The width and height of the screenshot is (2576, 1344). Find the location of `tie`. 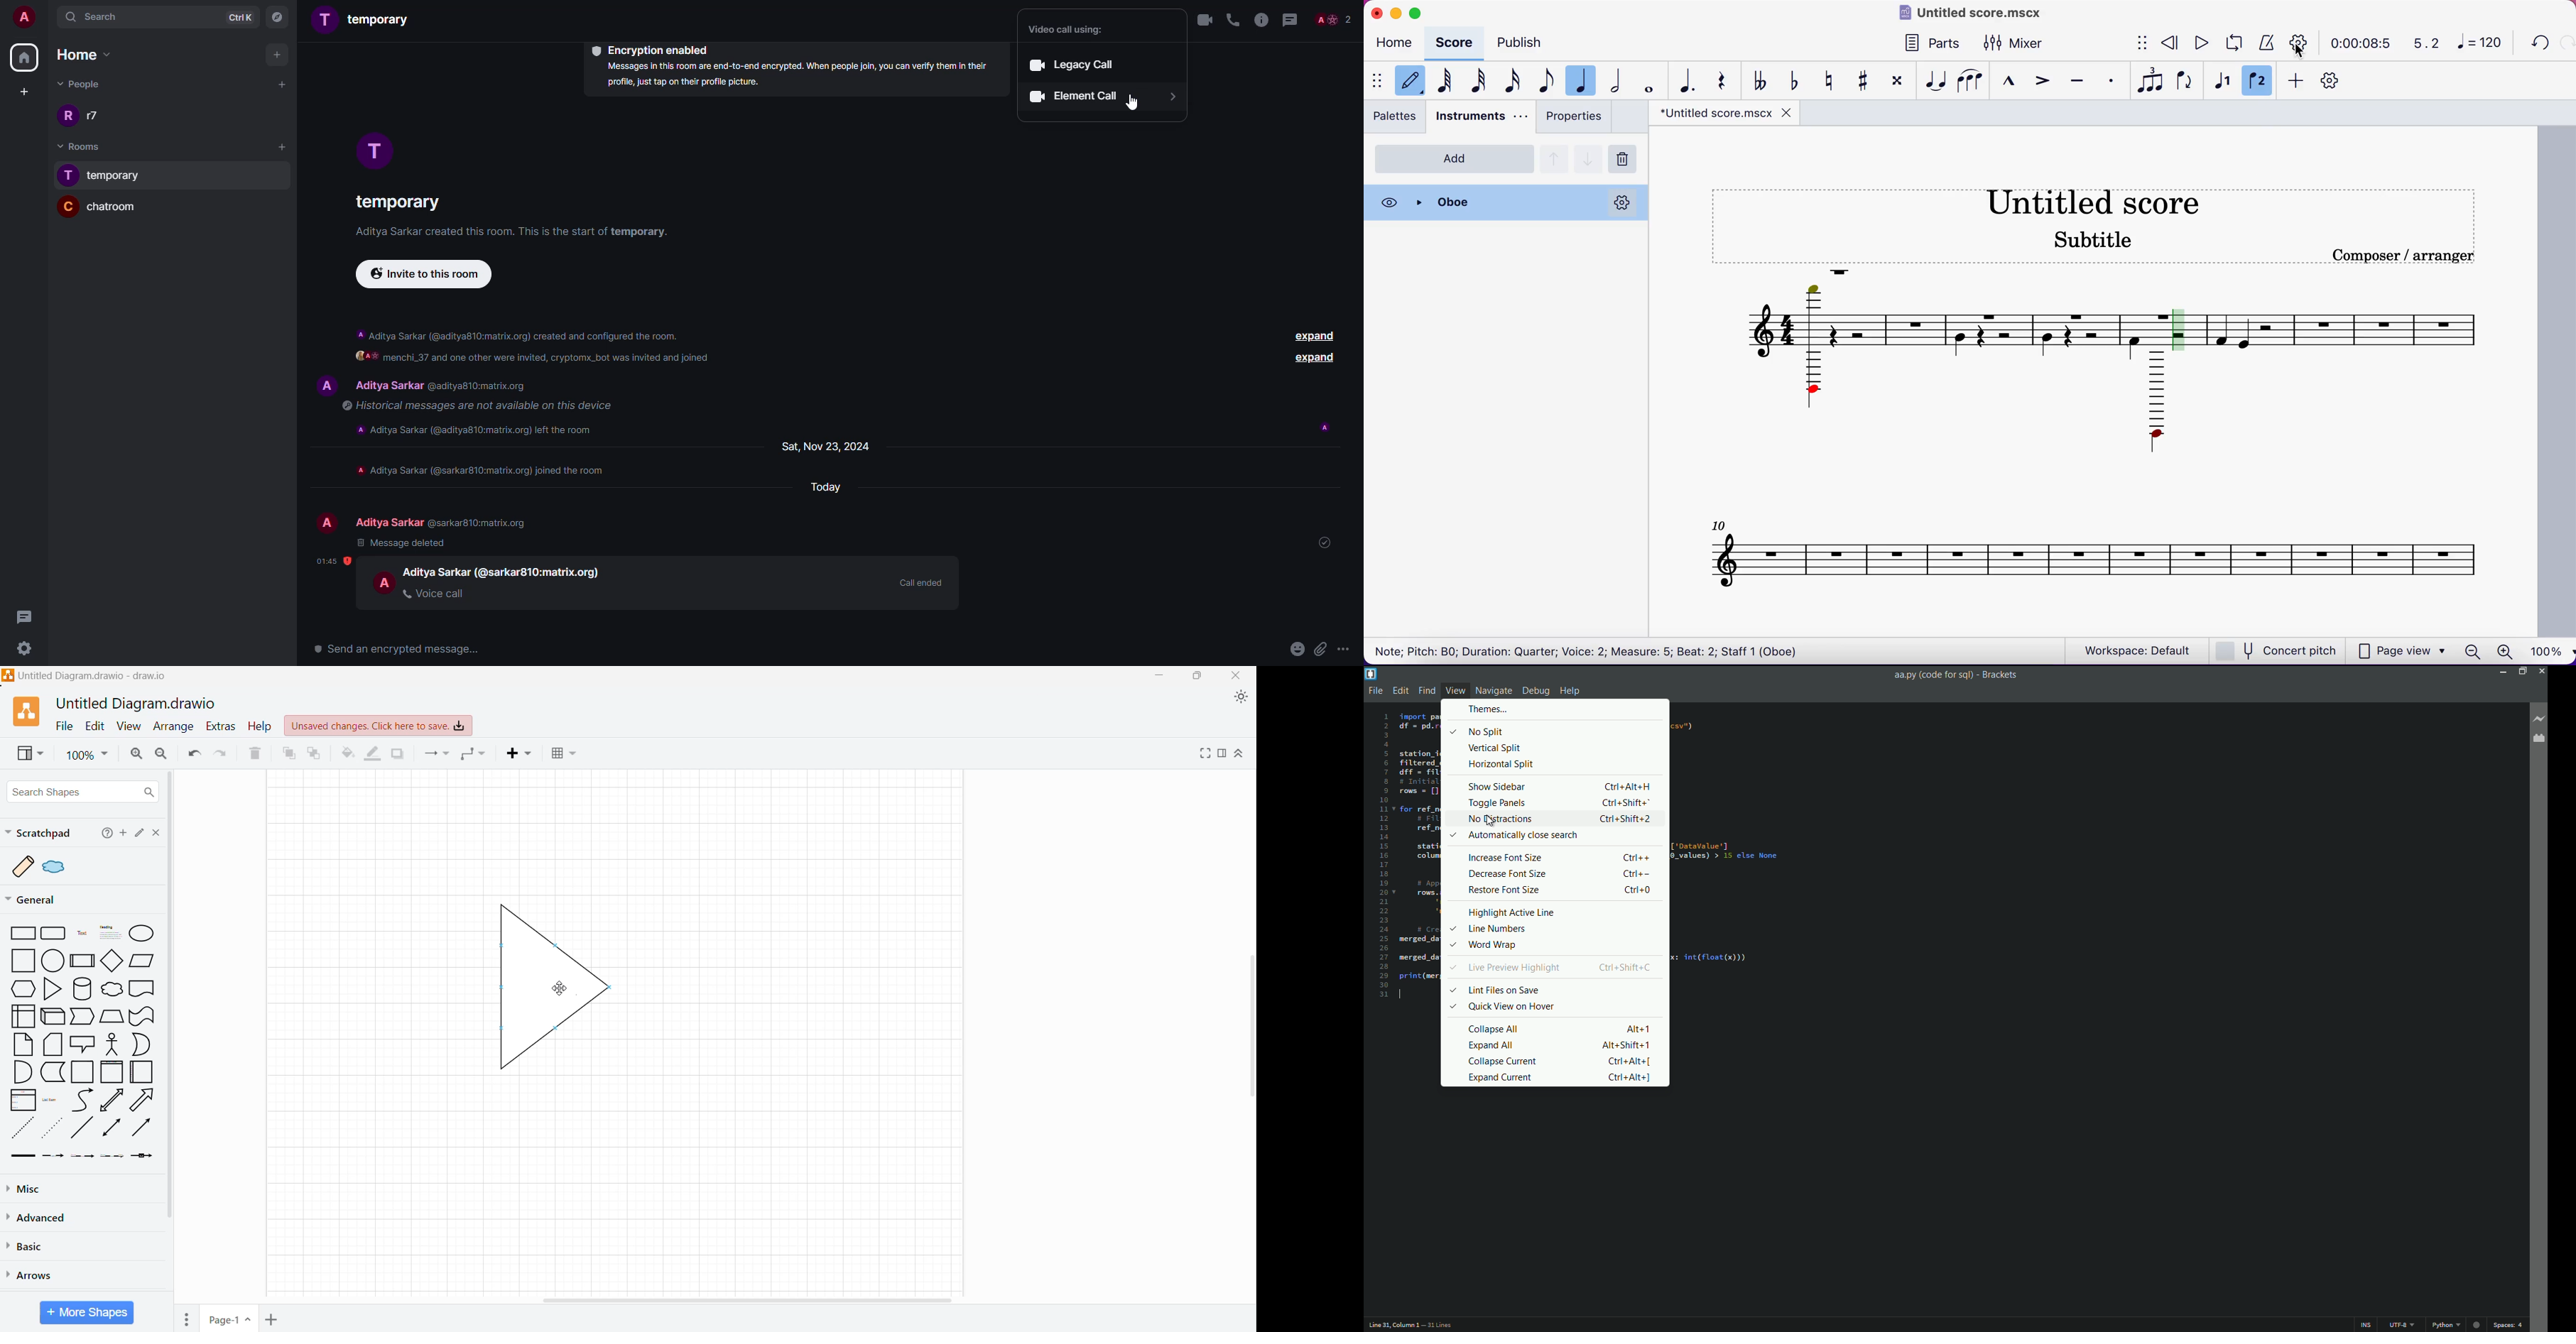

tie is located at coordinates (1935, 81).